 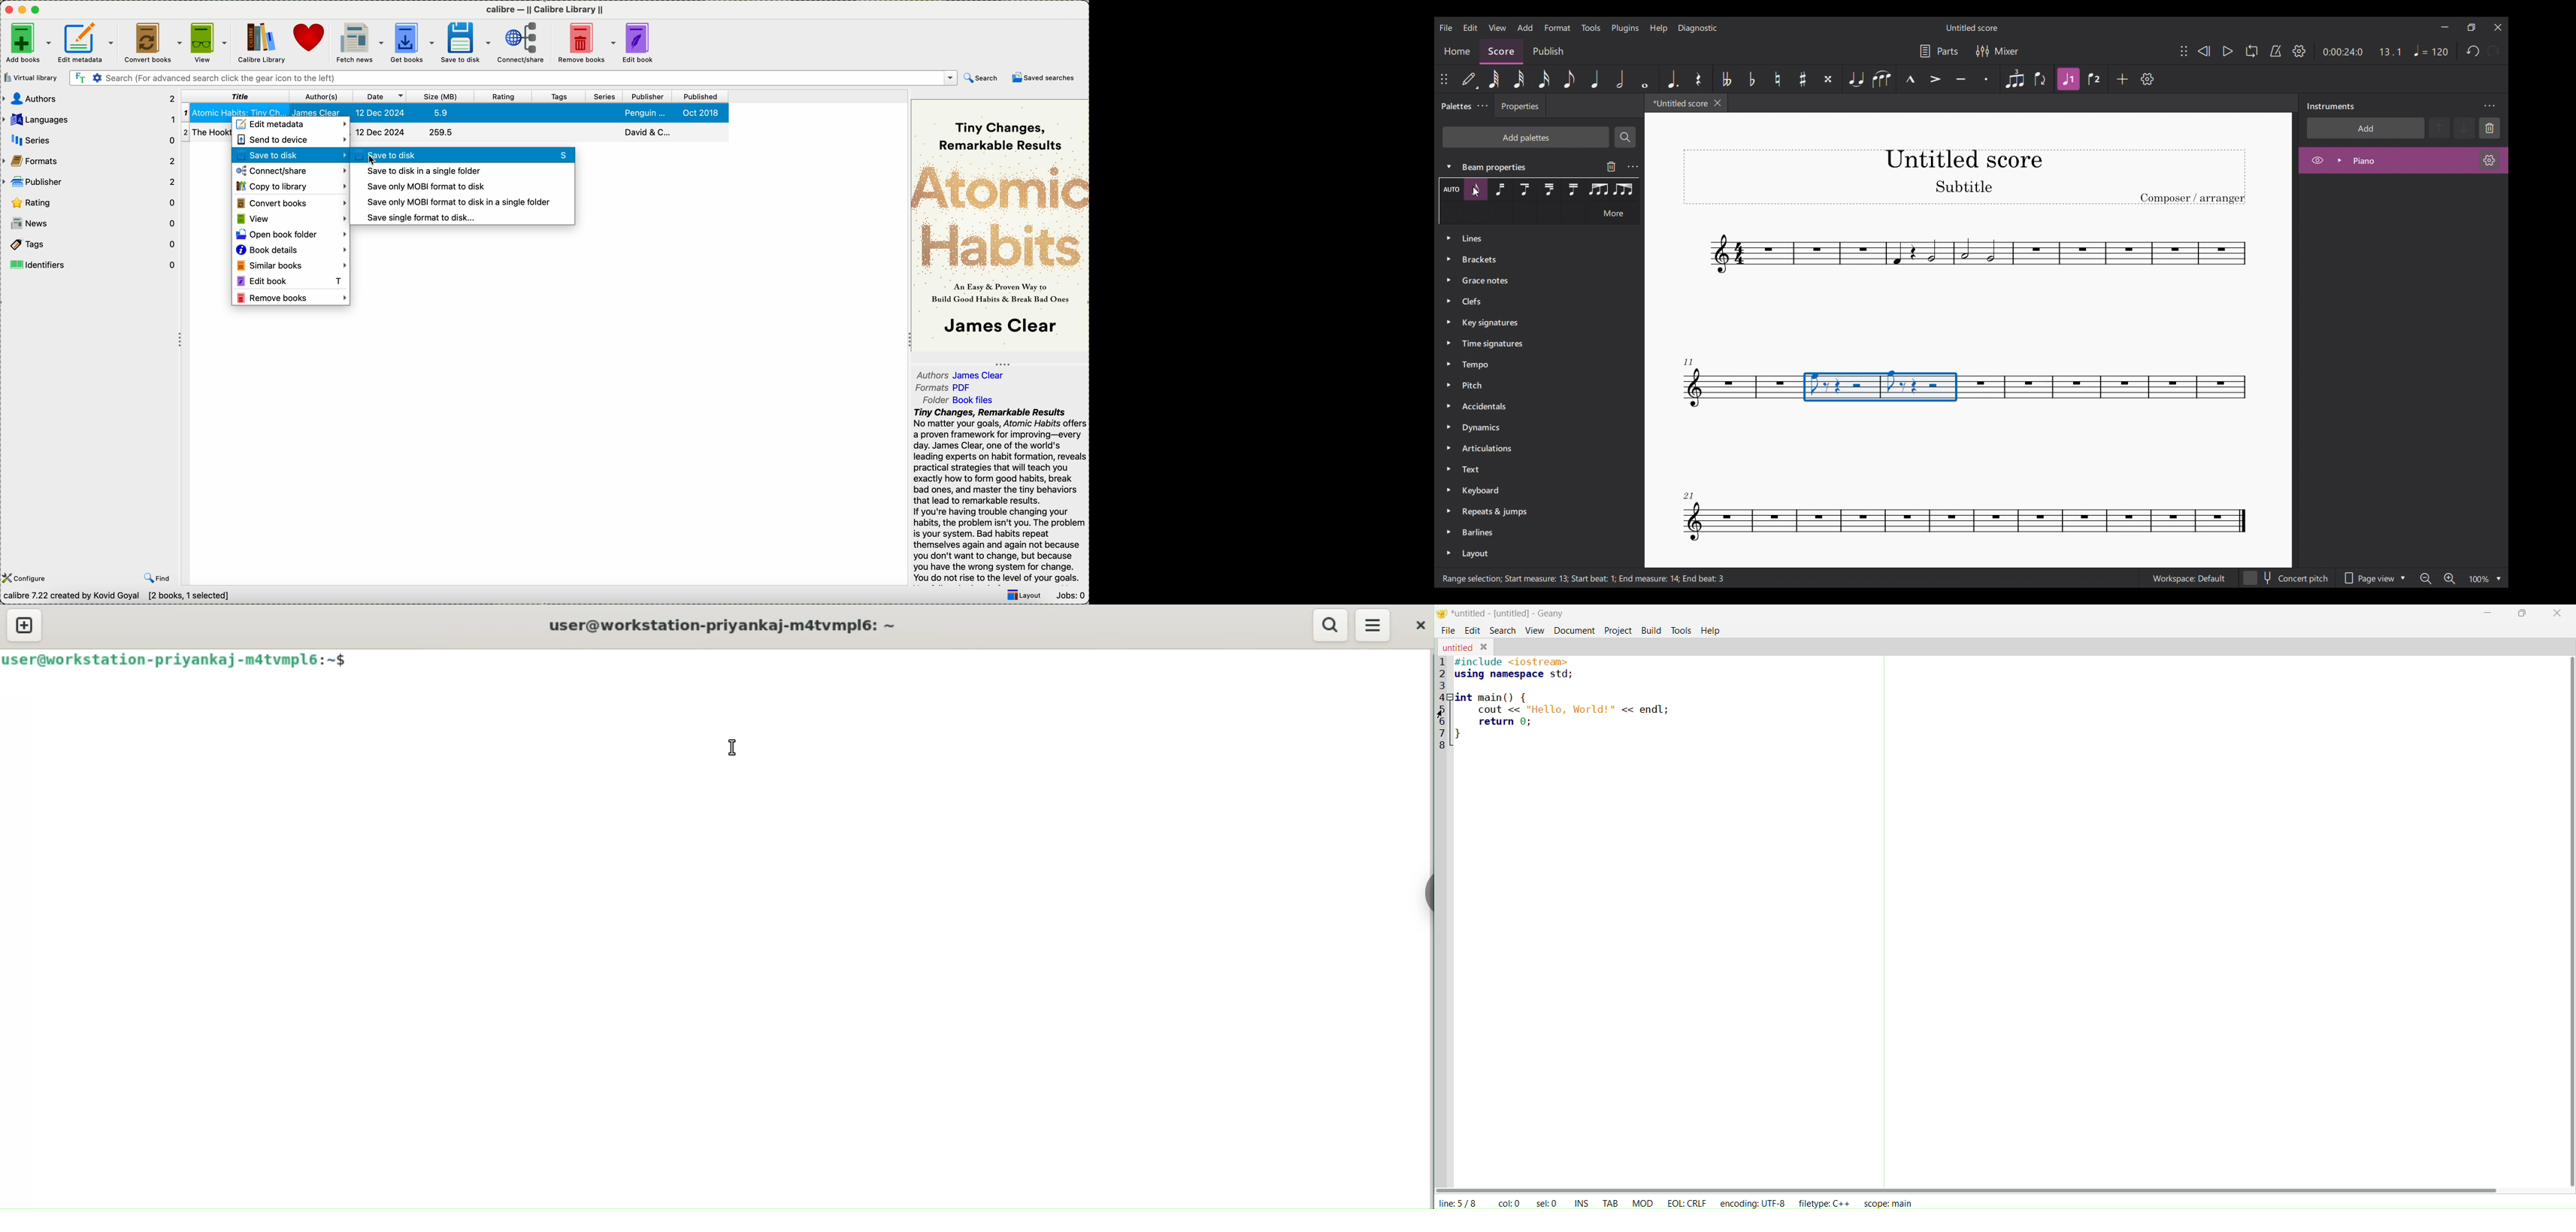 I want to click on close program, so click(x=7, y=9).